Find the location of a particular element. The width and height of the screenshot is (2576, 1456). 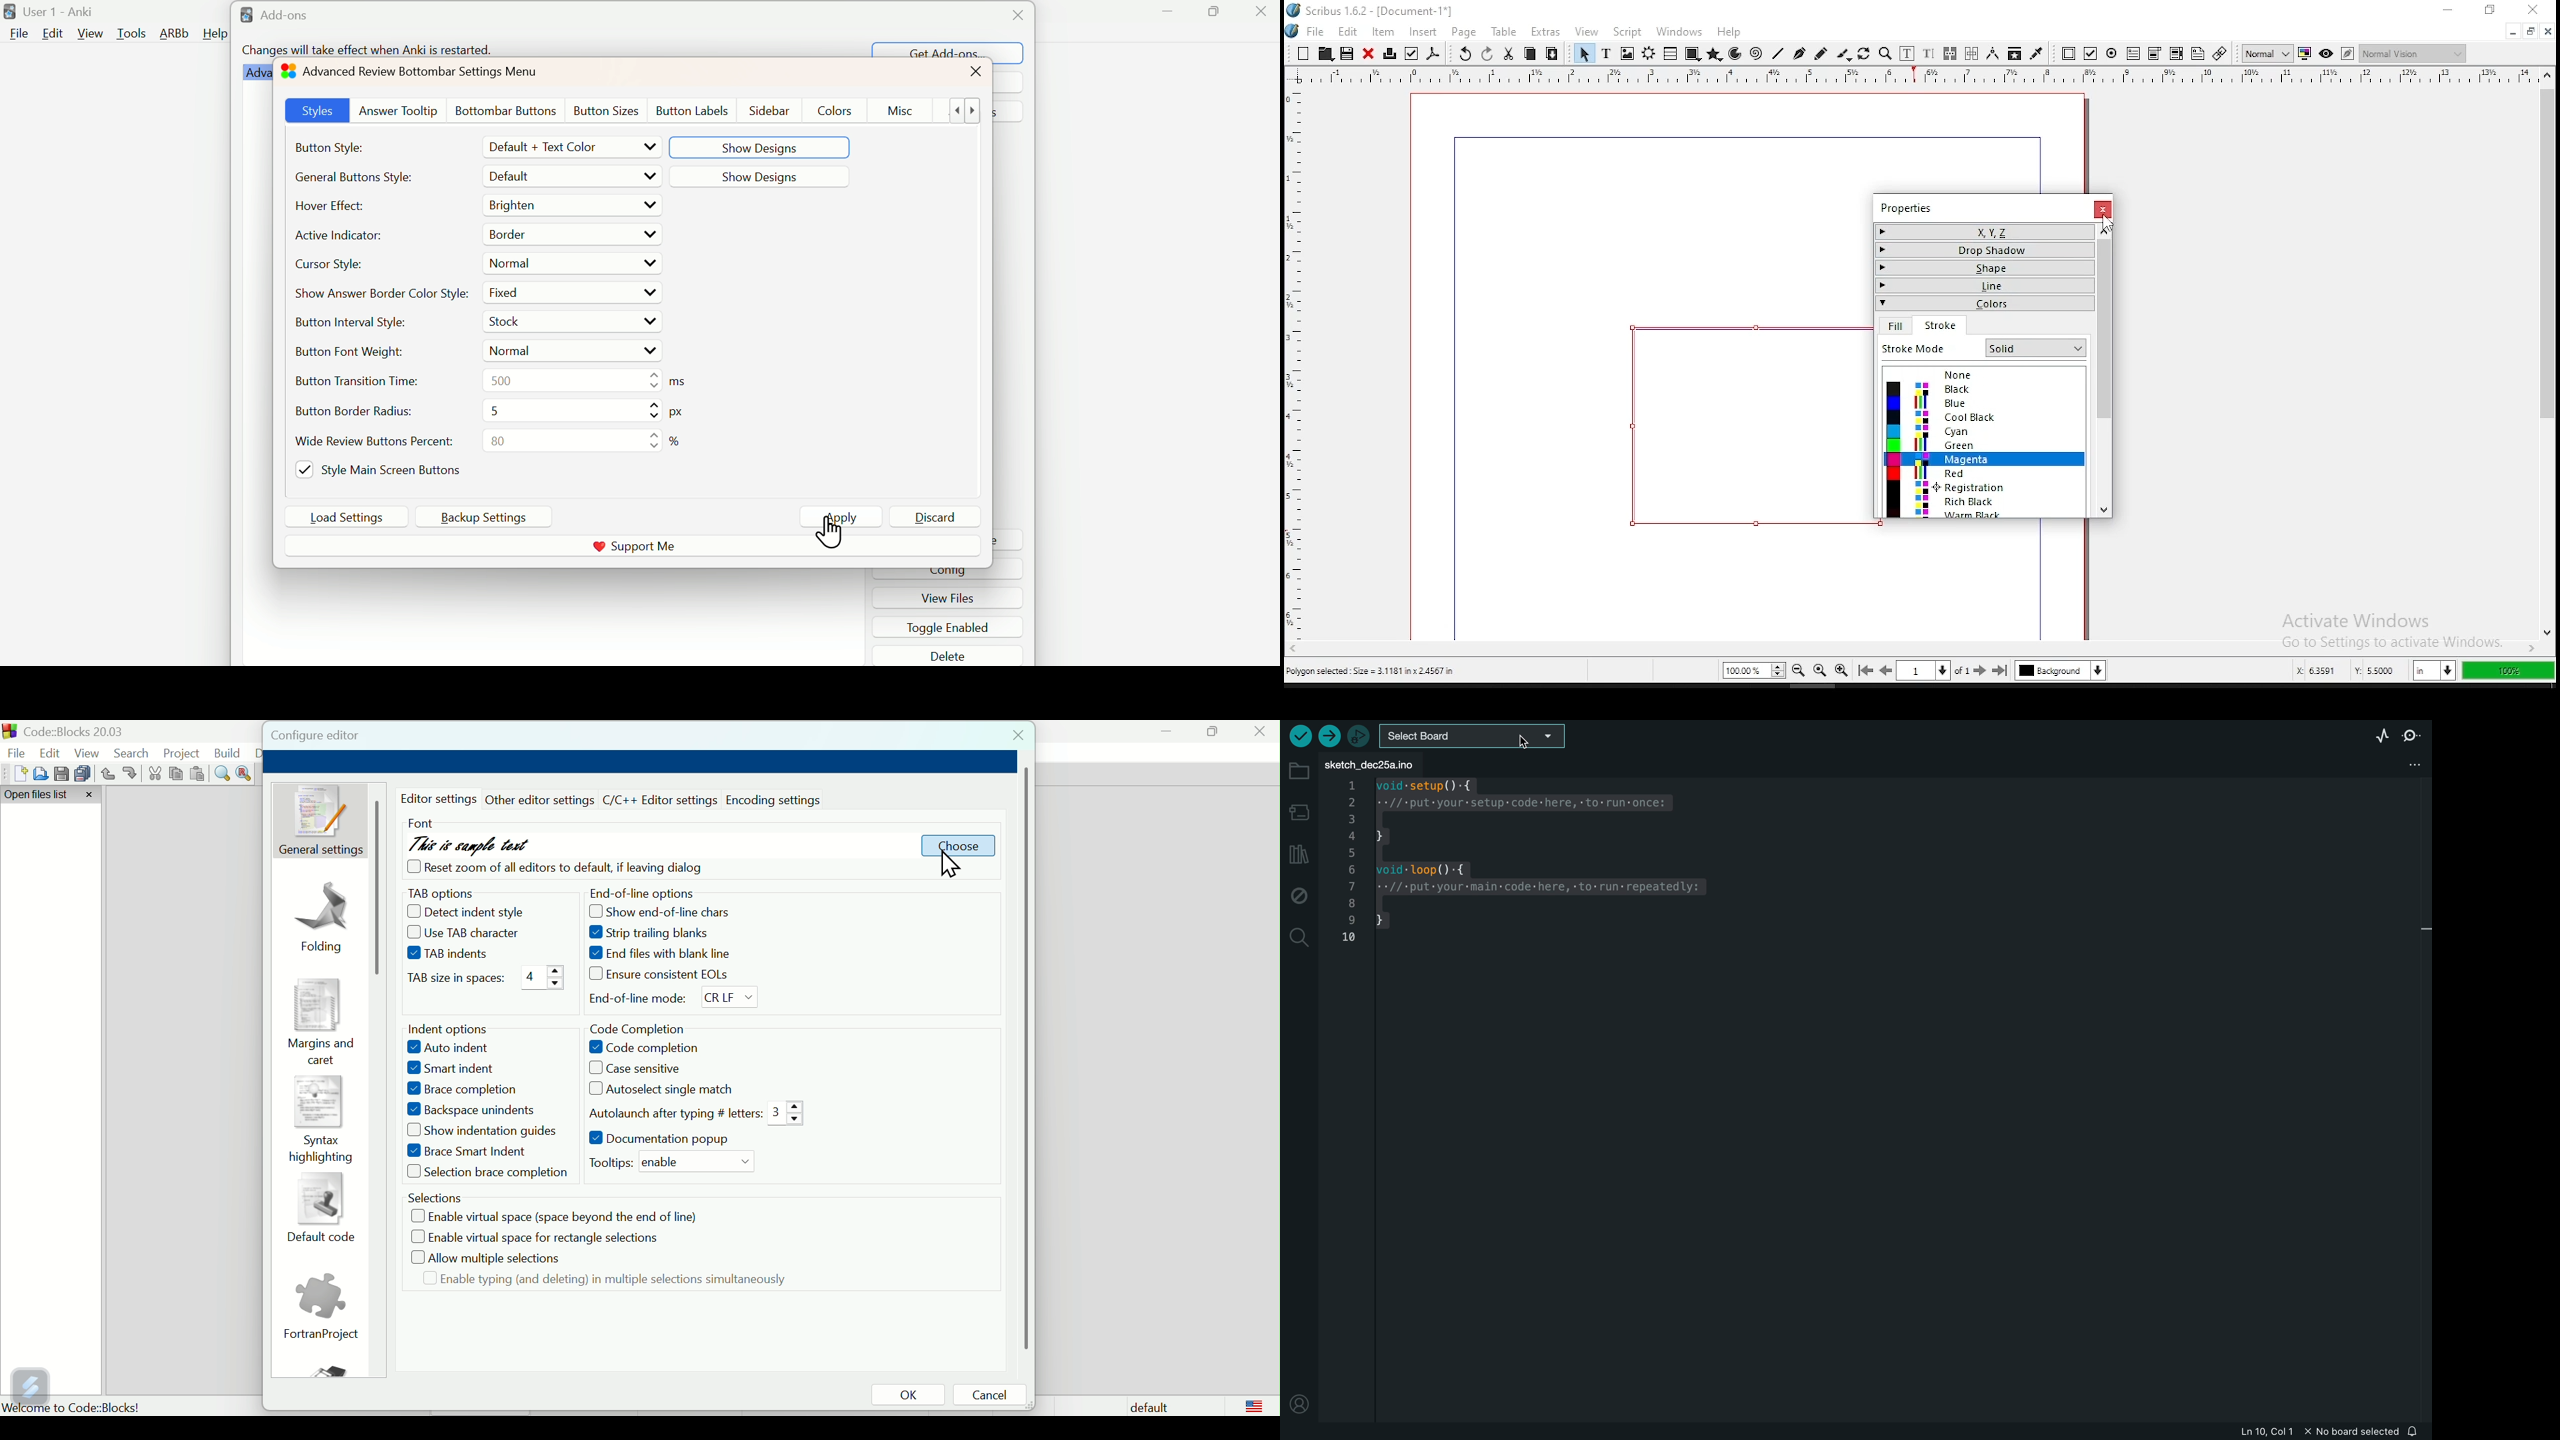

pdf push button is located at coordinates (2069, 55).